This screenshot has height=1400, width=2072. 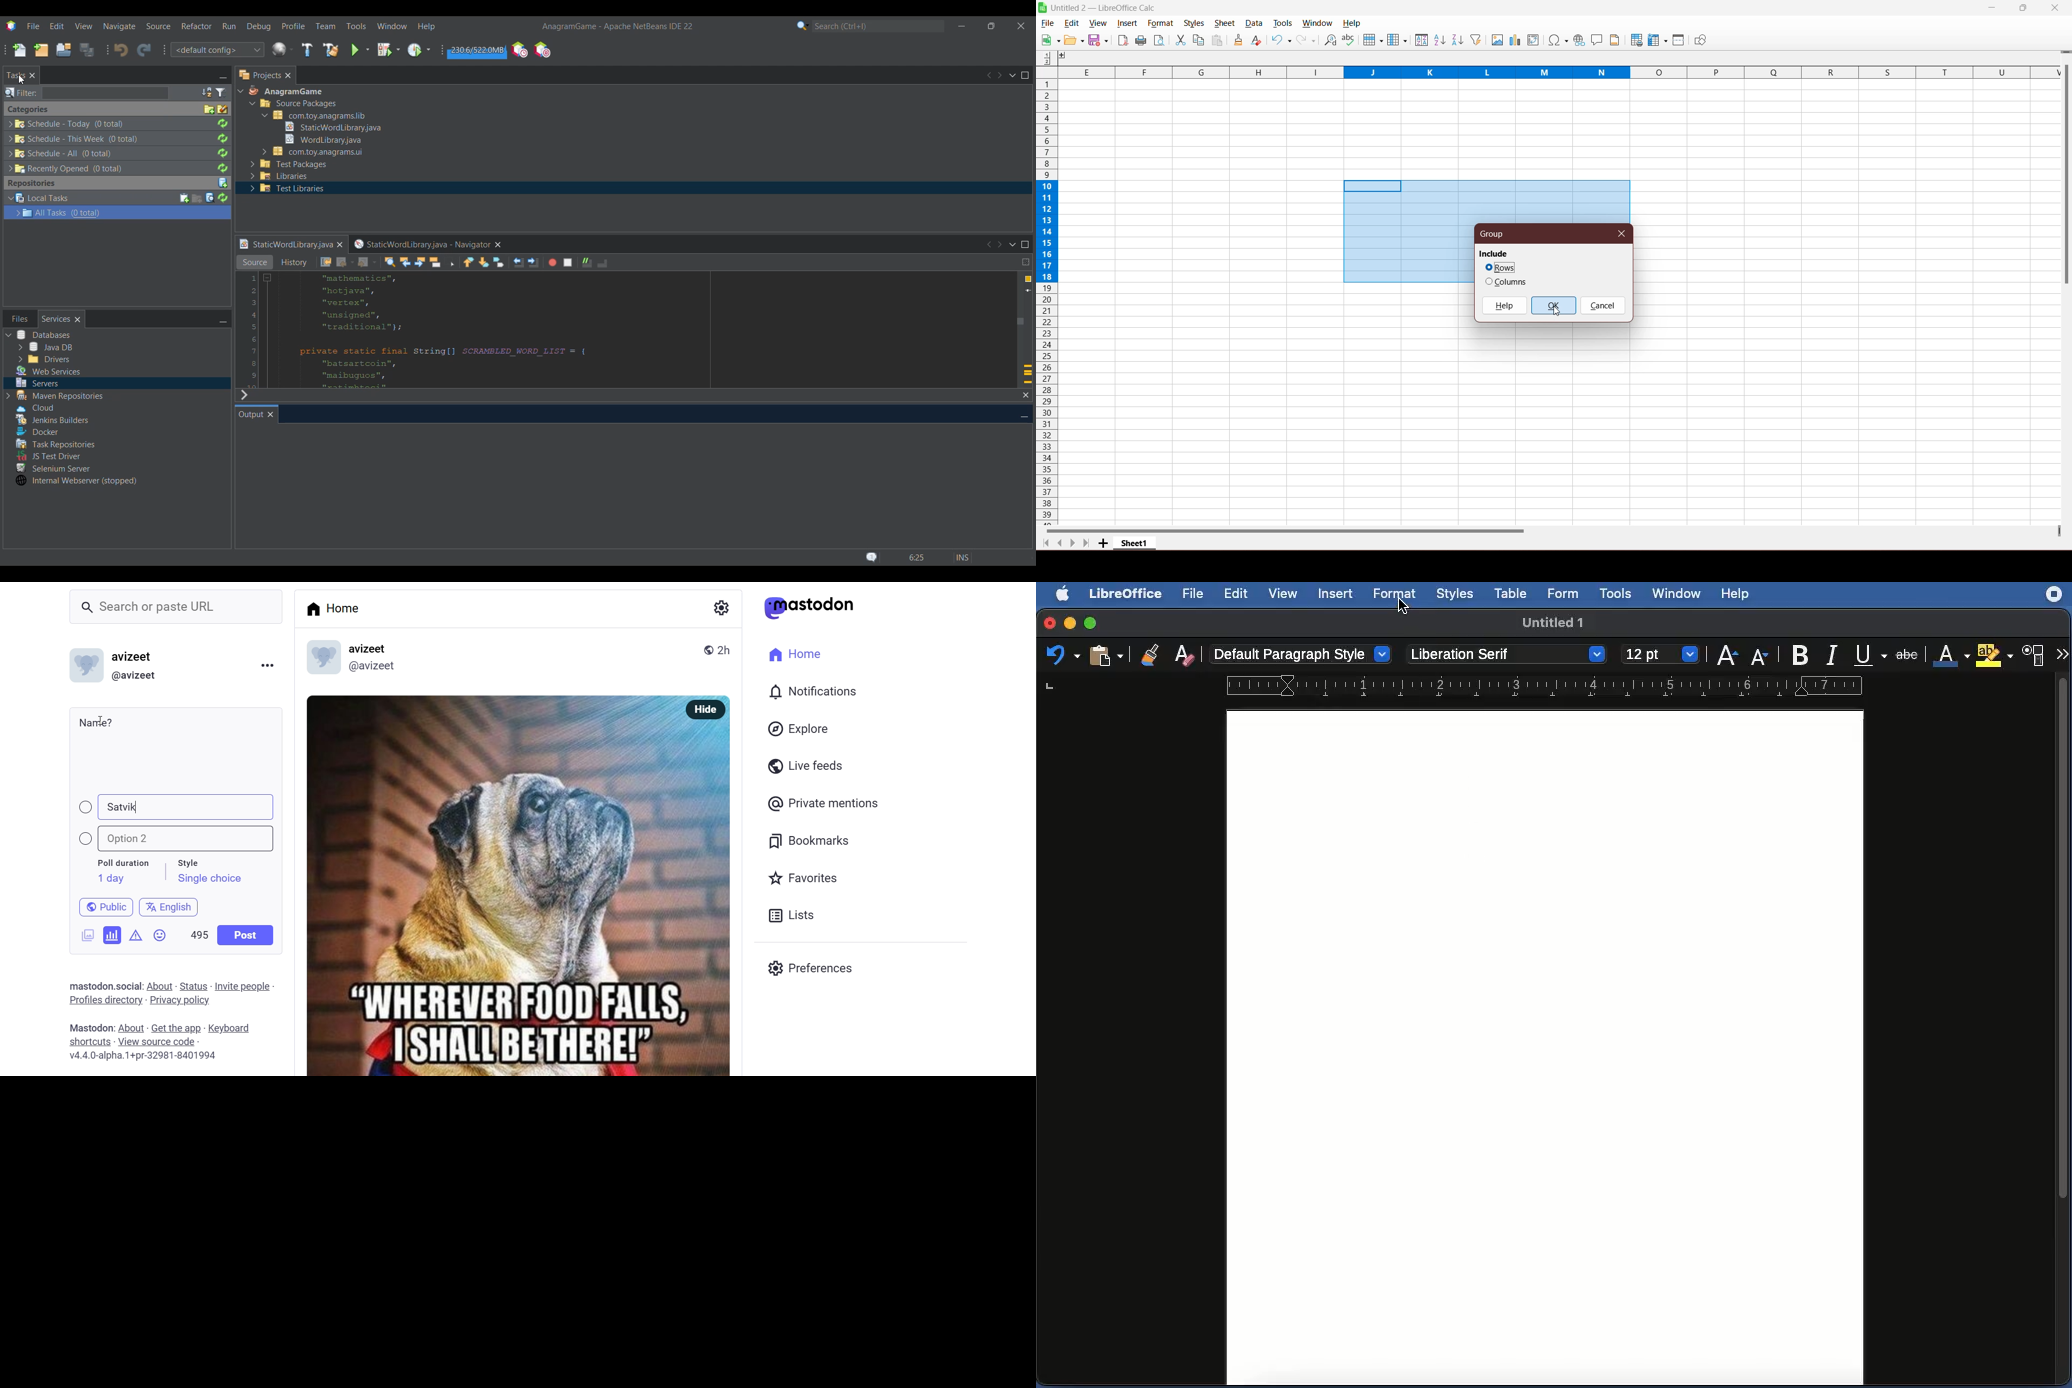 I want to click on Columns, so click(x=1549, y=71).